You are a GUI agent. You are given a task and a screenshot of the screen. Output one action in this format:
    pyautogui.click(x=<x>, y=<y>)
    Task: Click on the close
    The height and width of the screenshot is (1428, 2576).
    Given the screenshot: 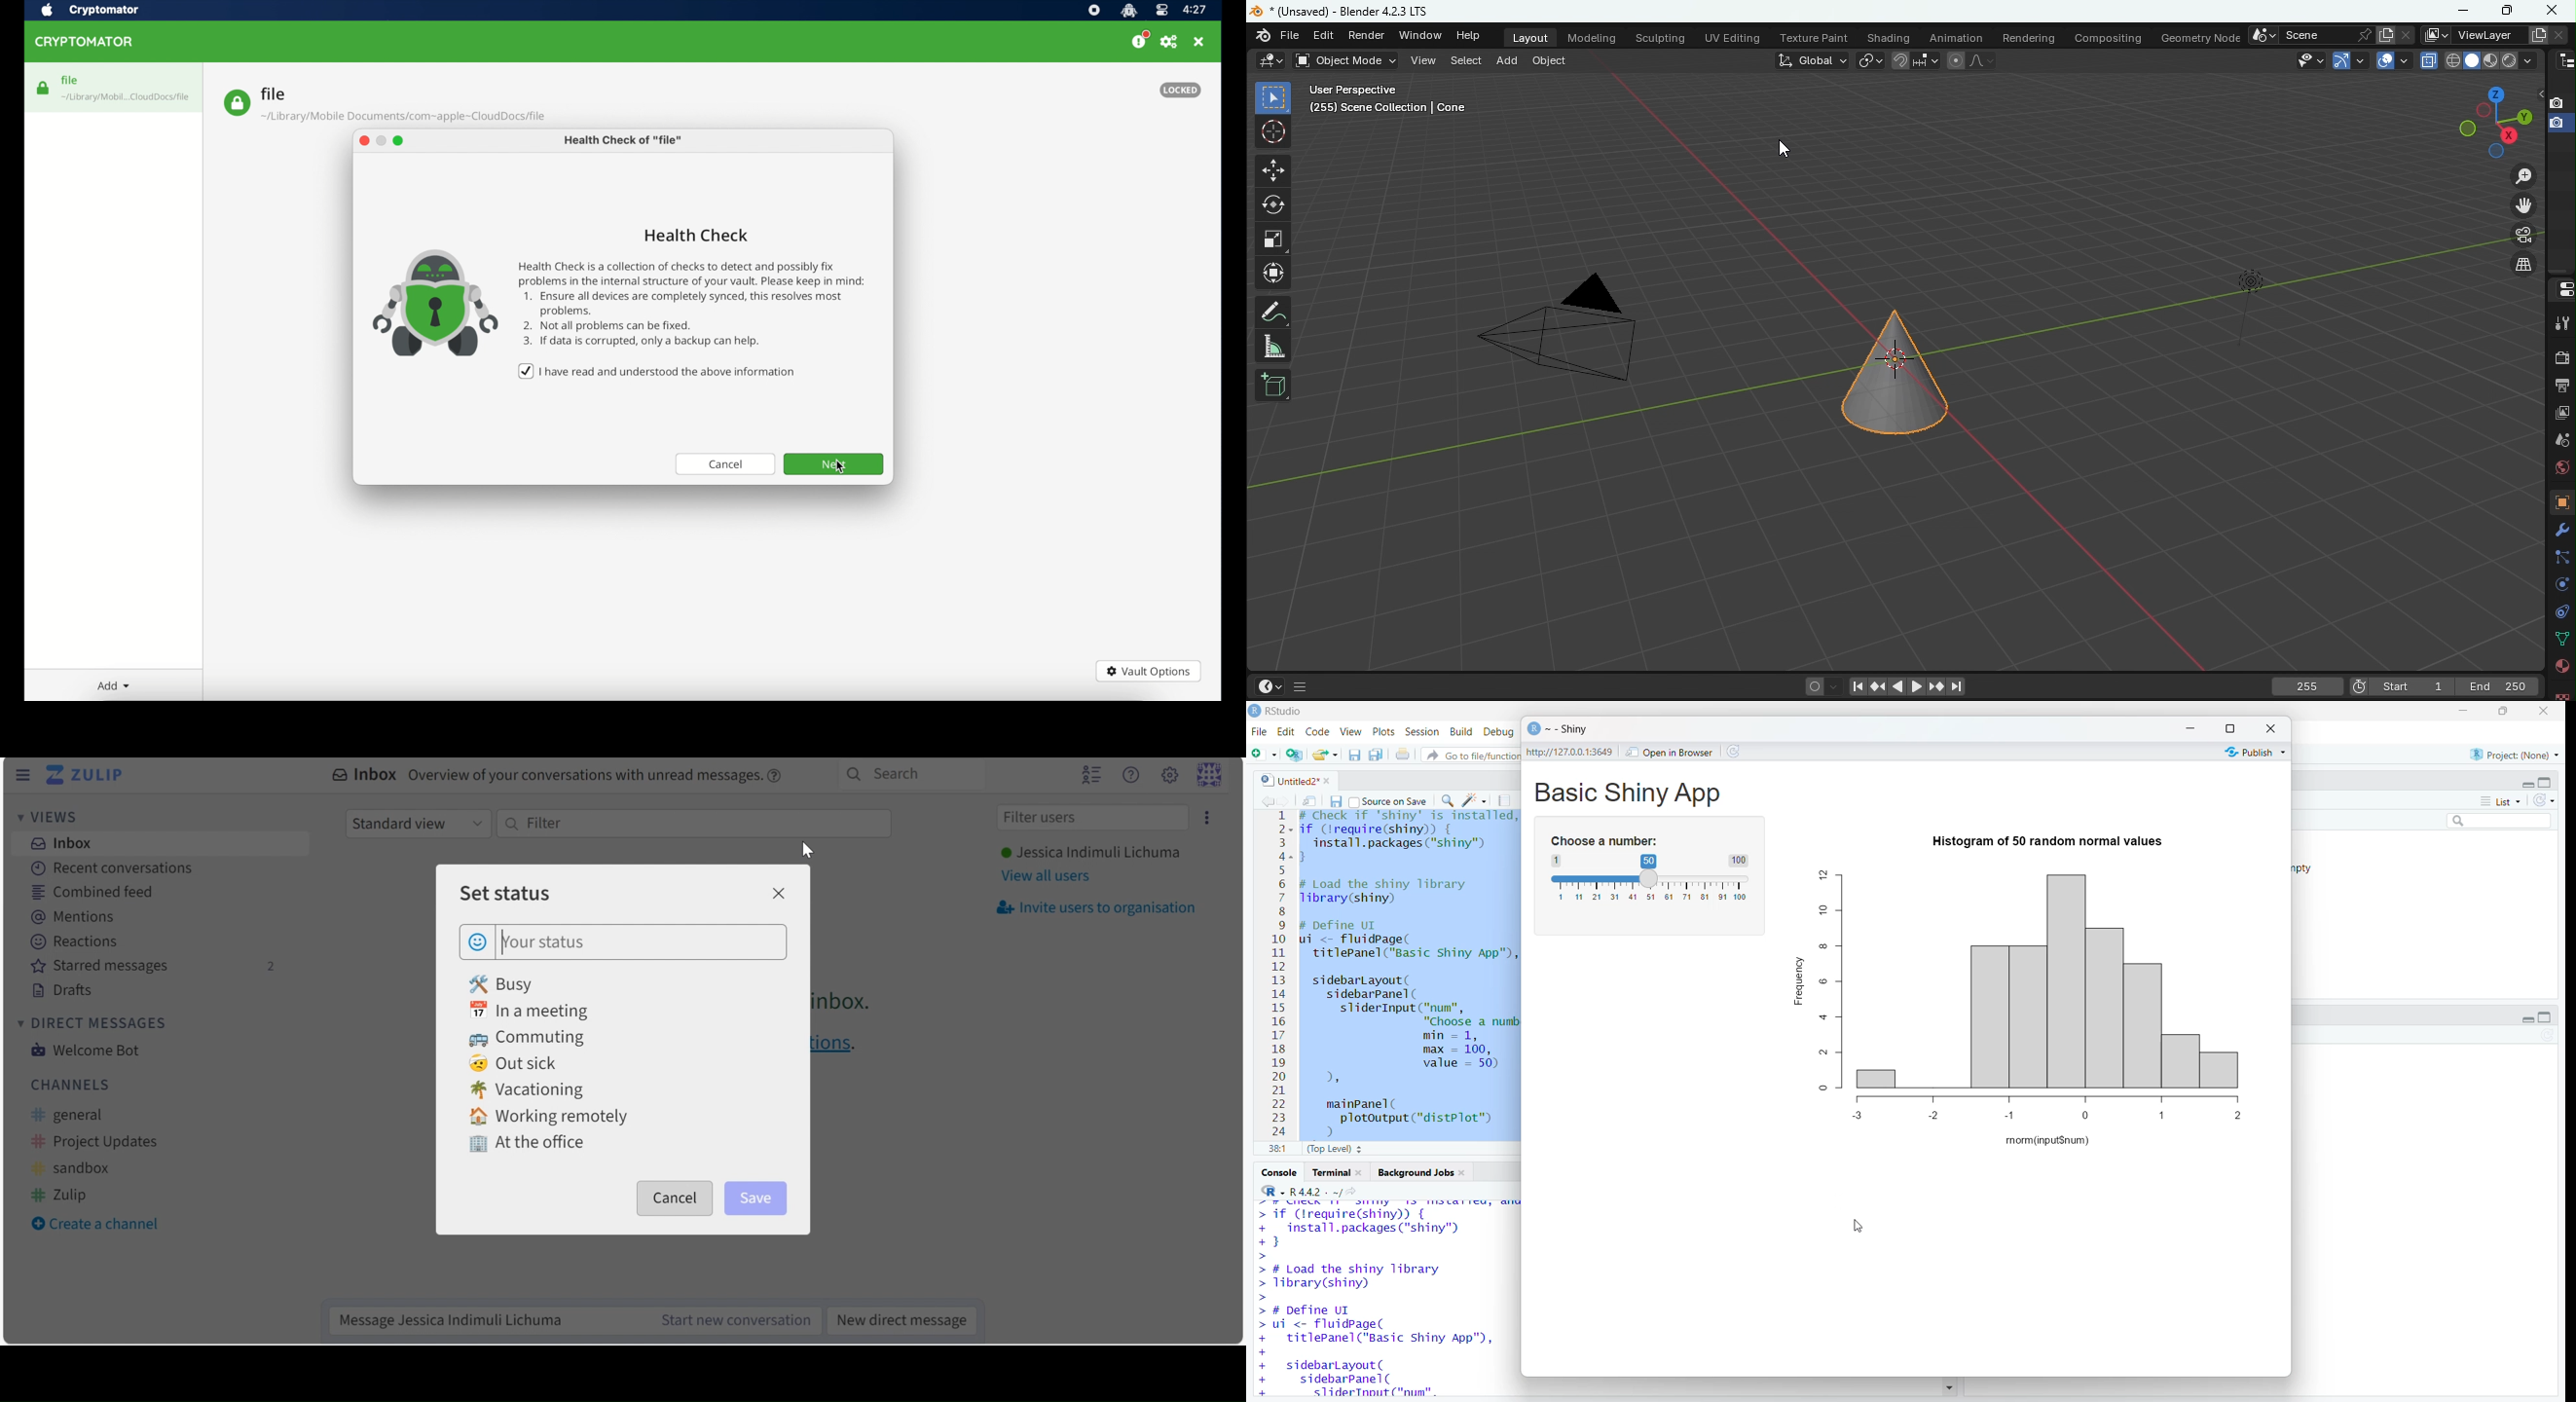 What is the action you would take?
    pyautogui.click(x=1330, y=780)
    